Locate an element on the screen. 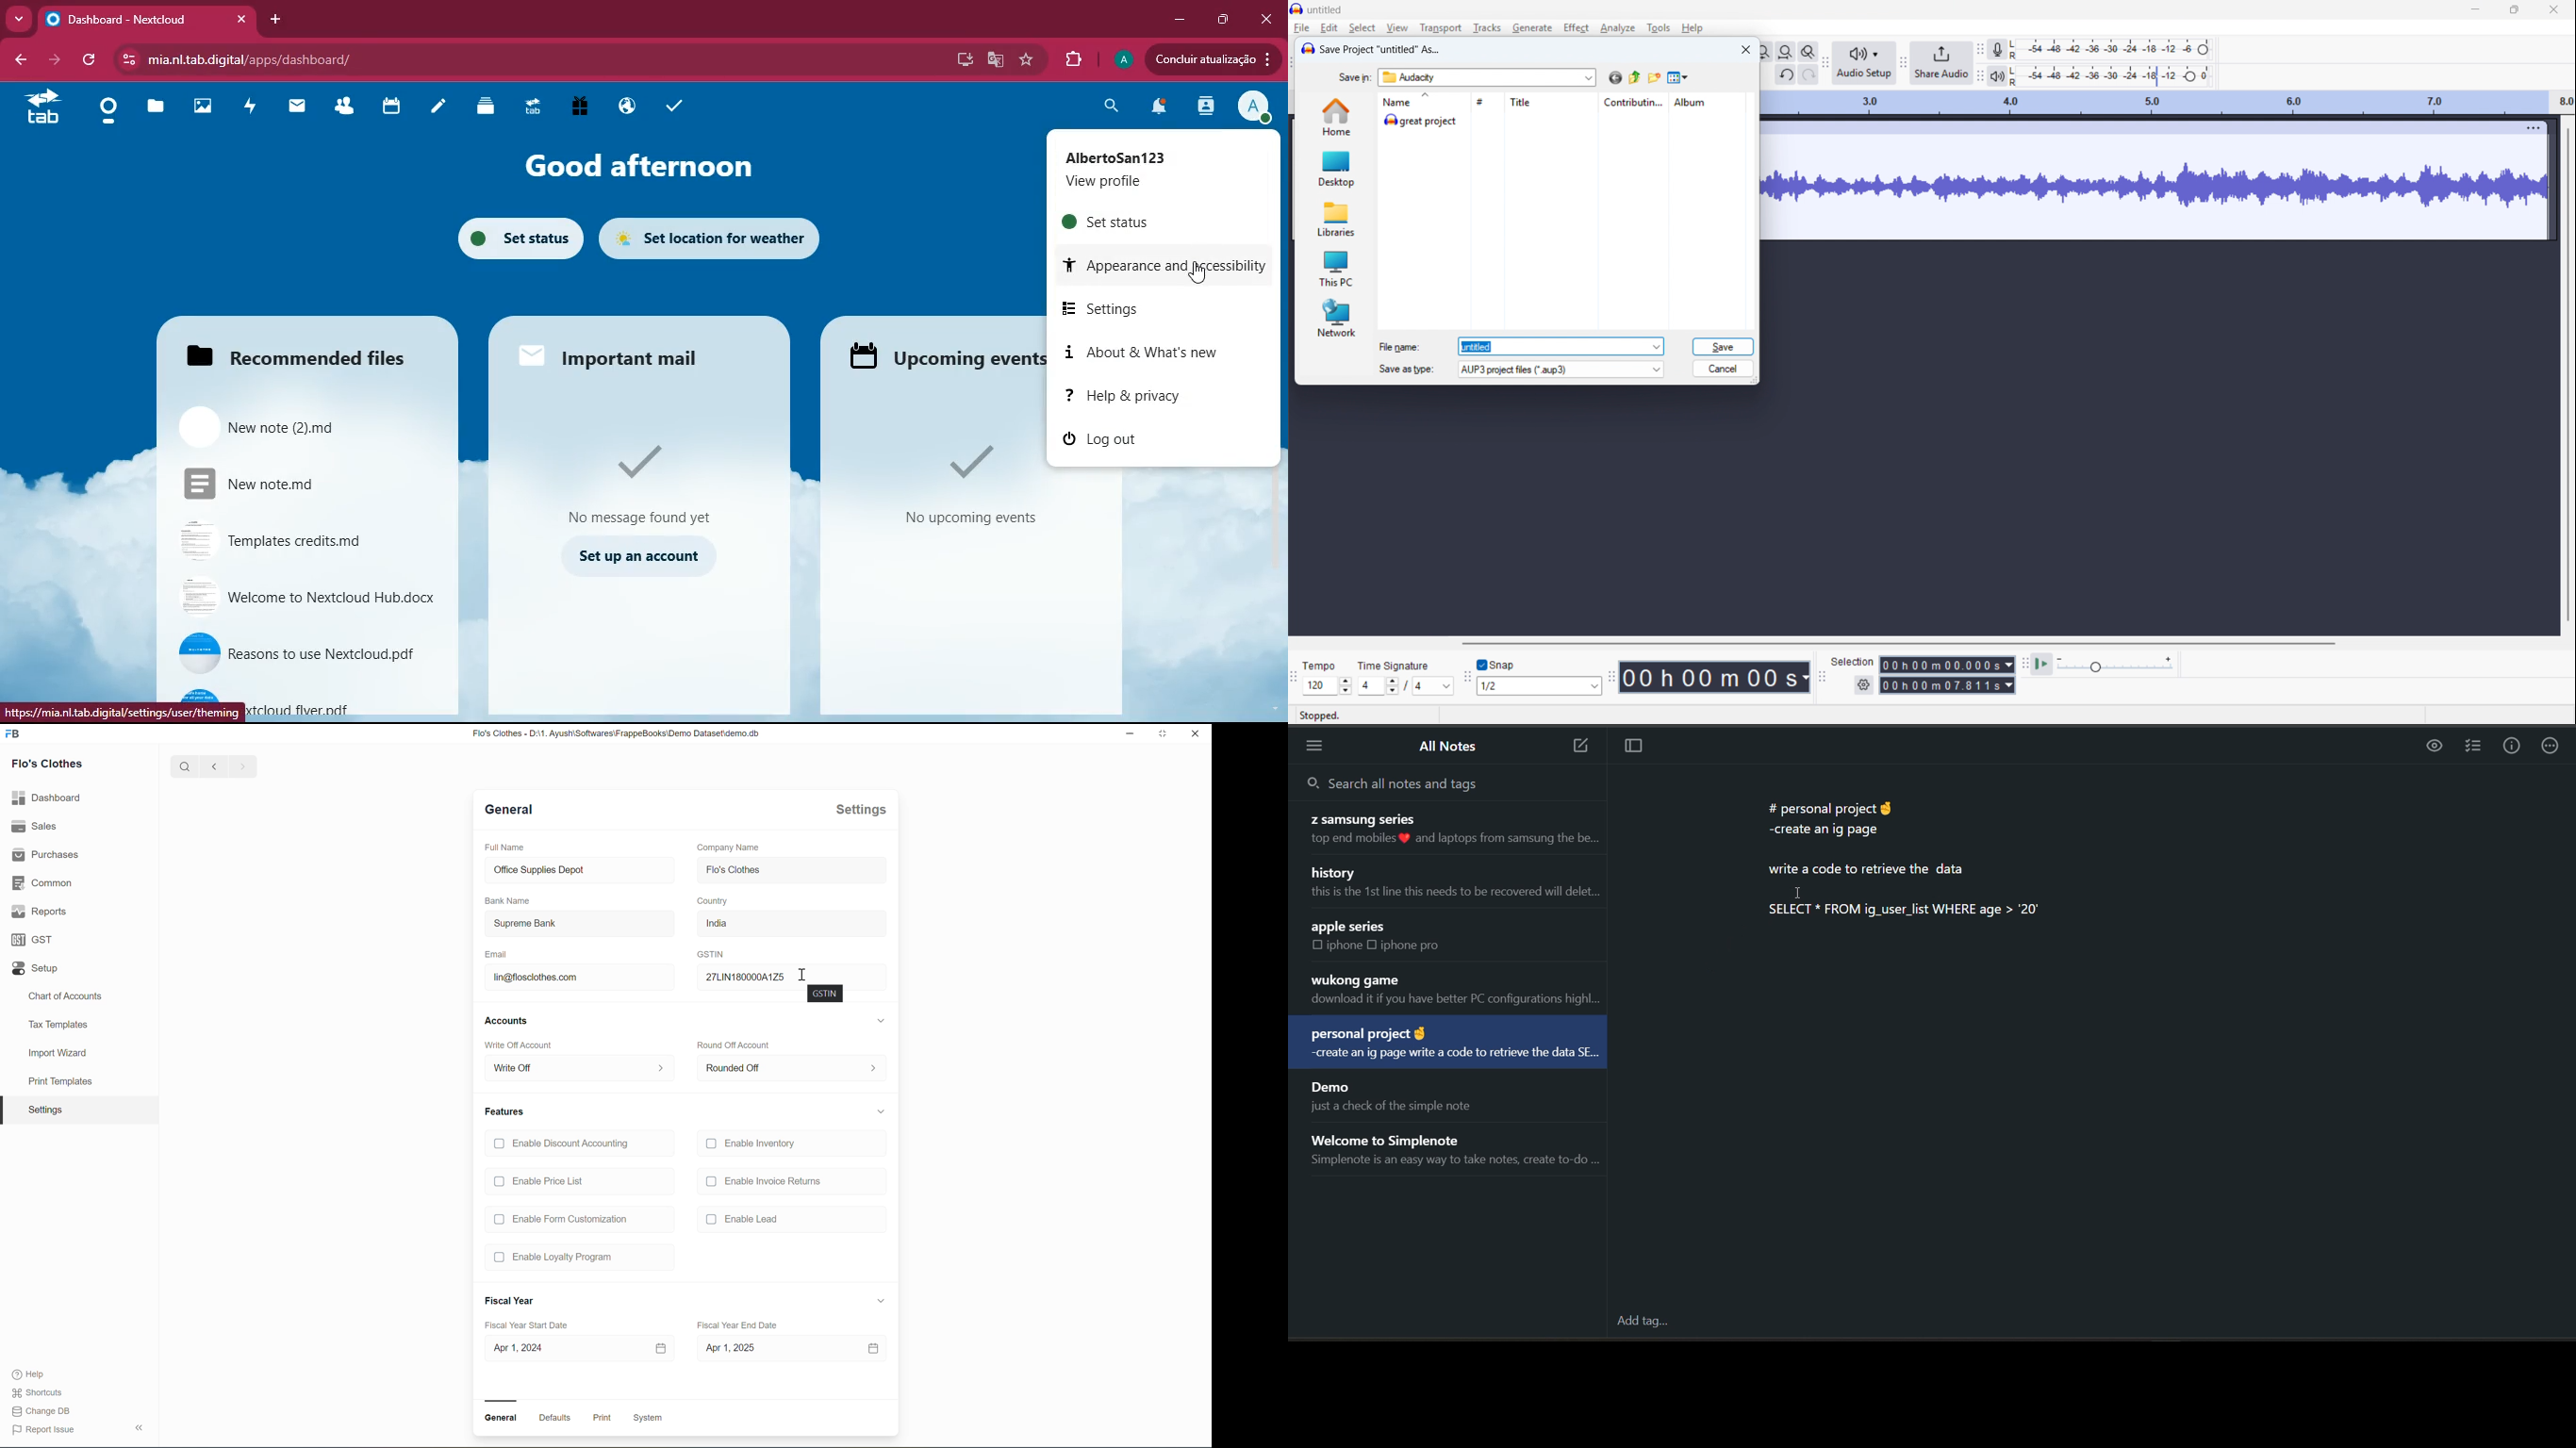 The image size is (2576, 1456). file is located at coordinates (1301, 28).